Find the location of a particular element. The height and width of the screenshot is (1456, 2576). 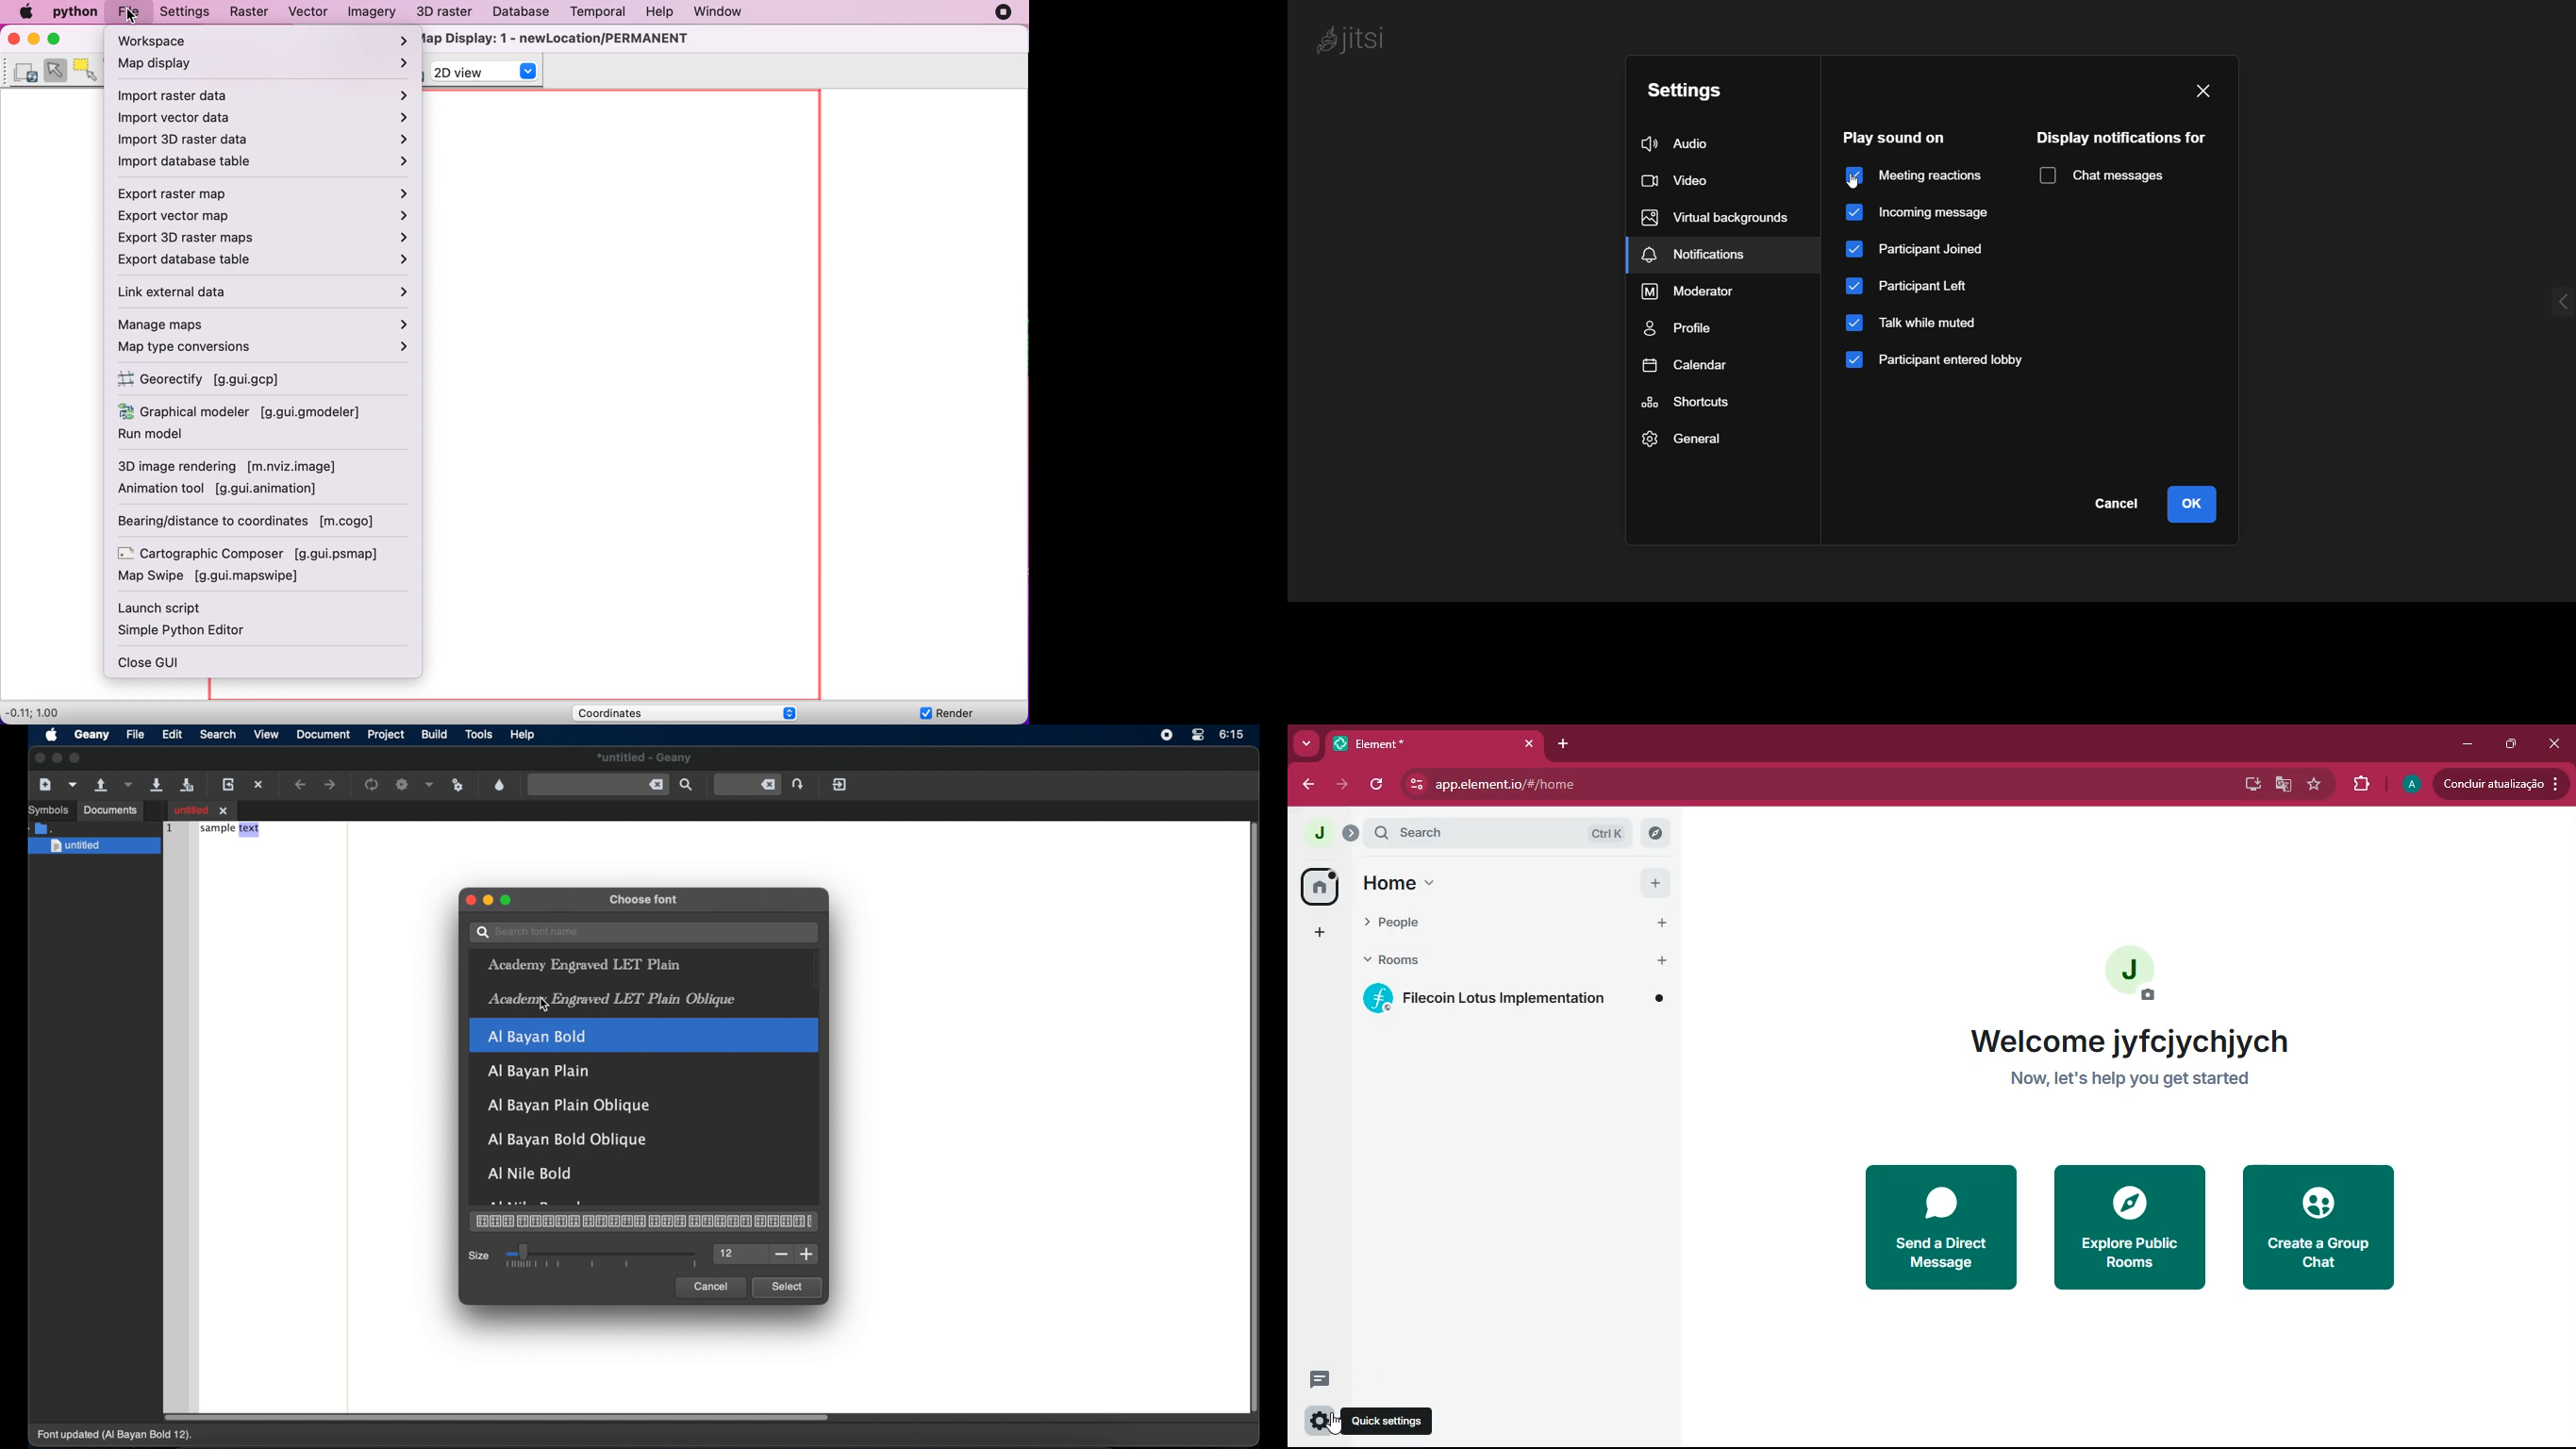

quick settings is located at coordinates (1392, 1419).